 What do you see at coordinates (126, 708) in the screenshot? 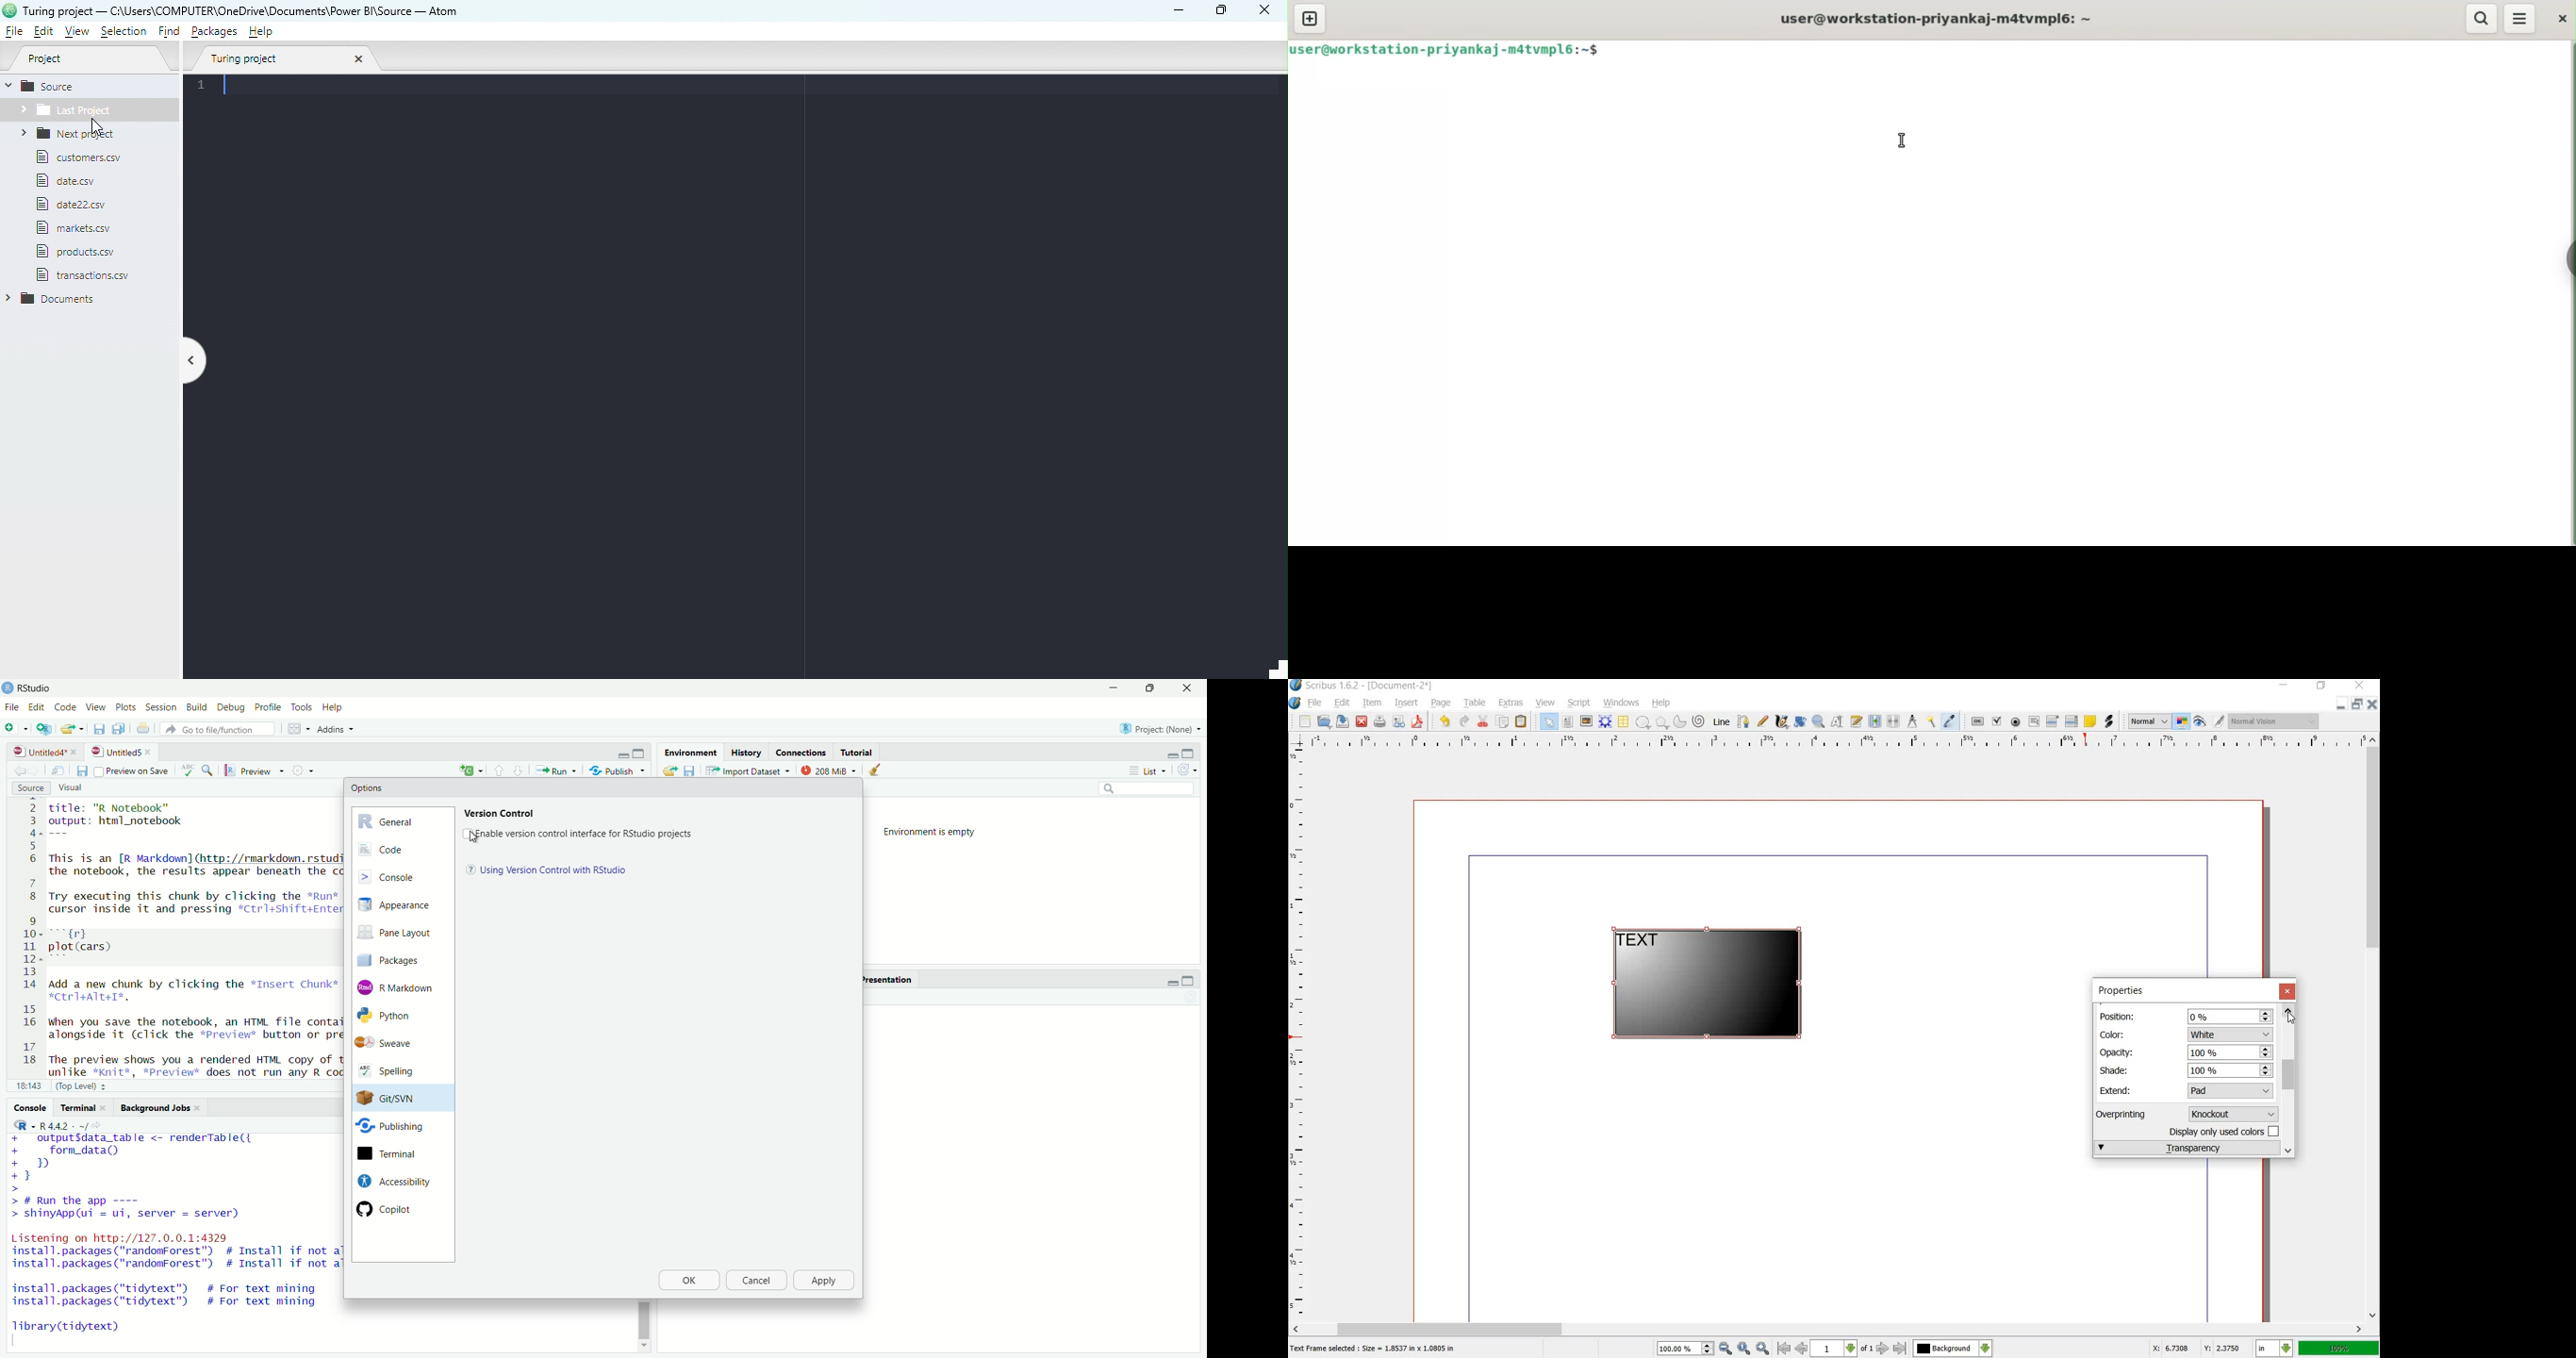
I see `Plots` at bounding box center [126, 708].